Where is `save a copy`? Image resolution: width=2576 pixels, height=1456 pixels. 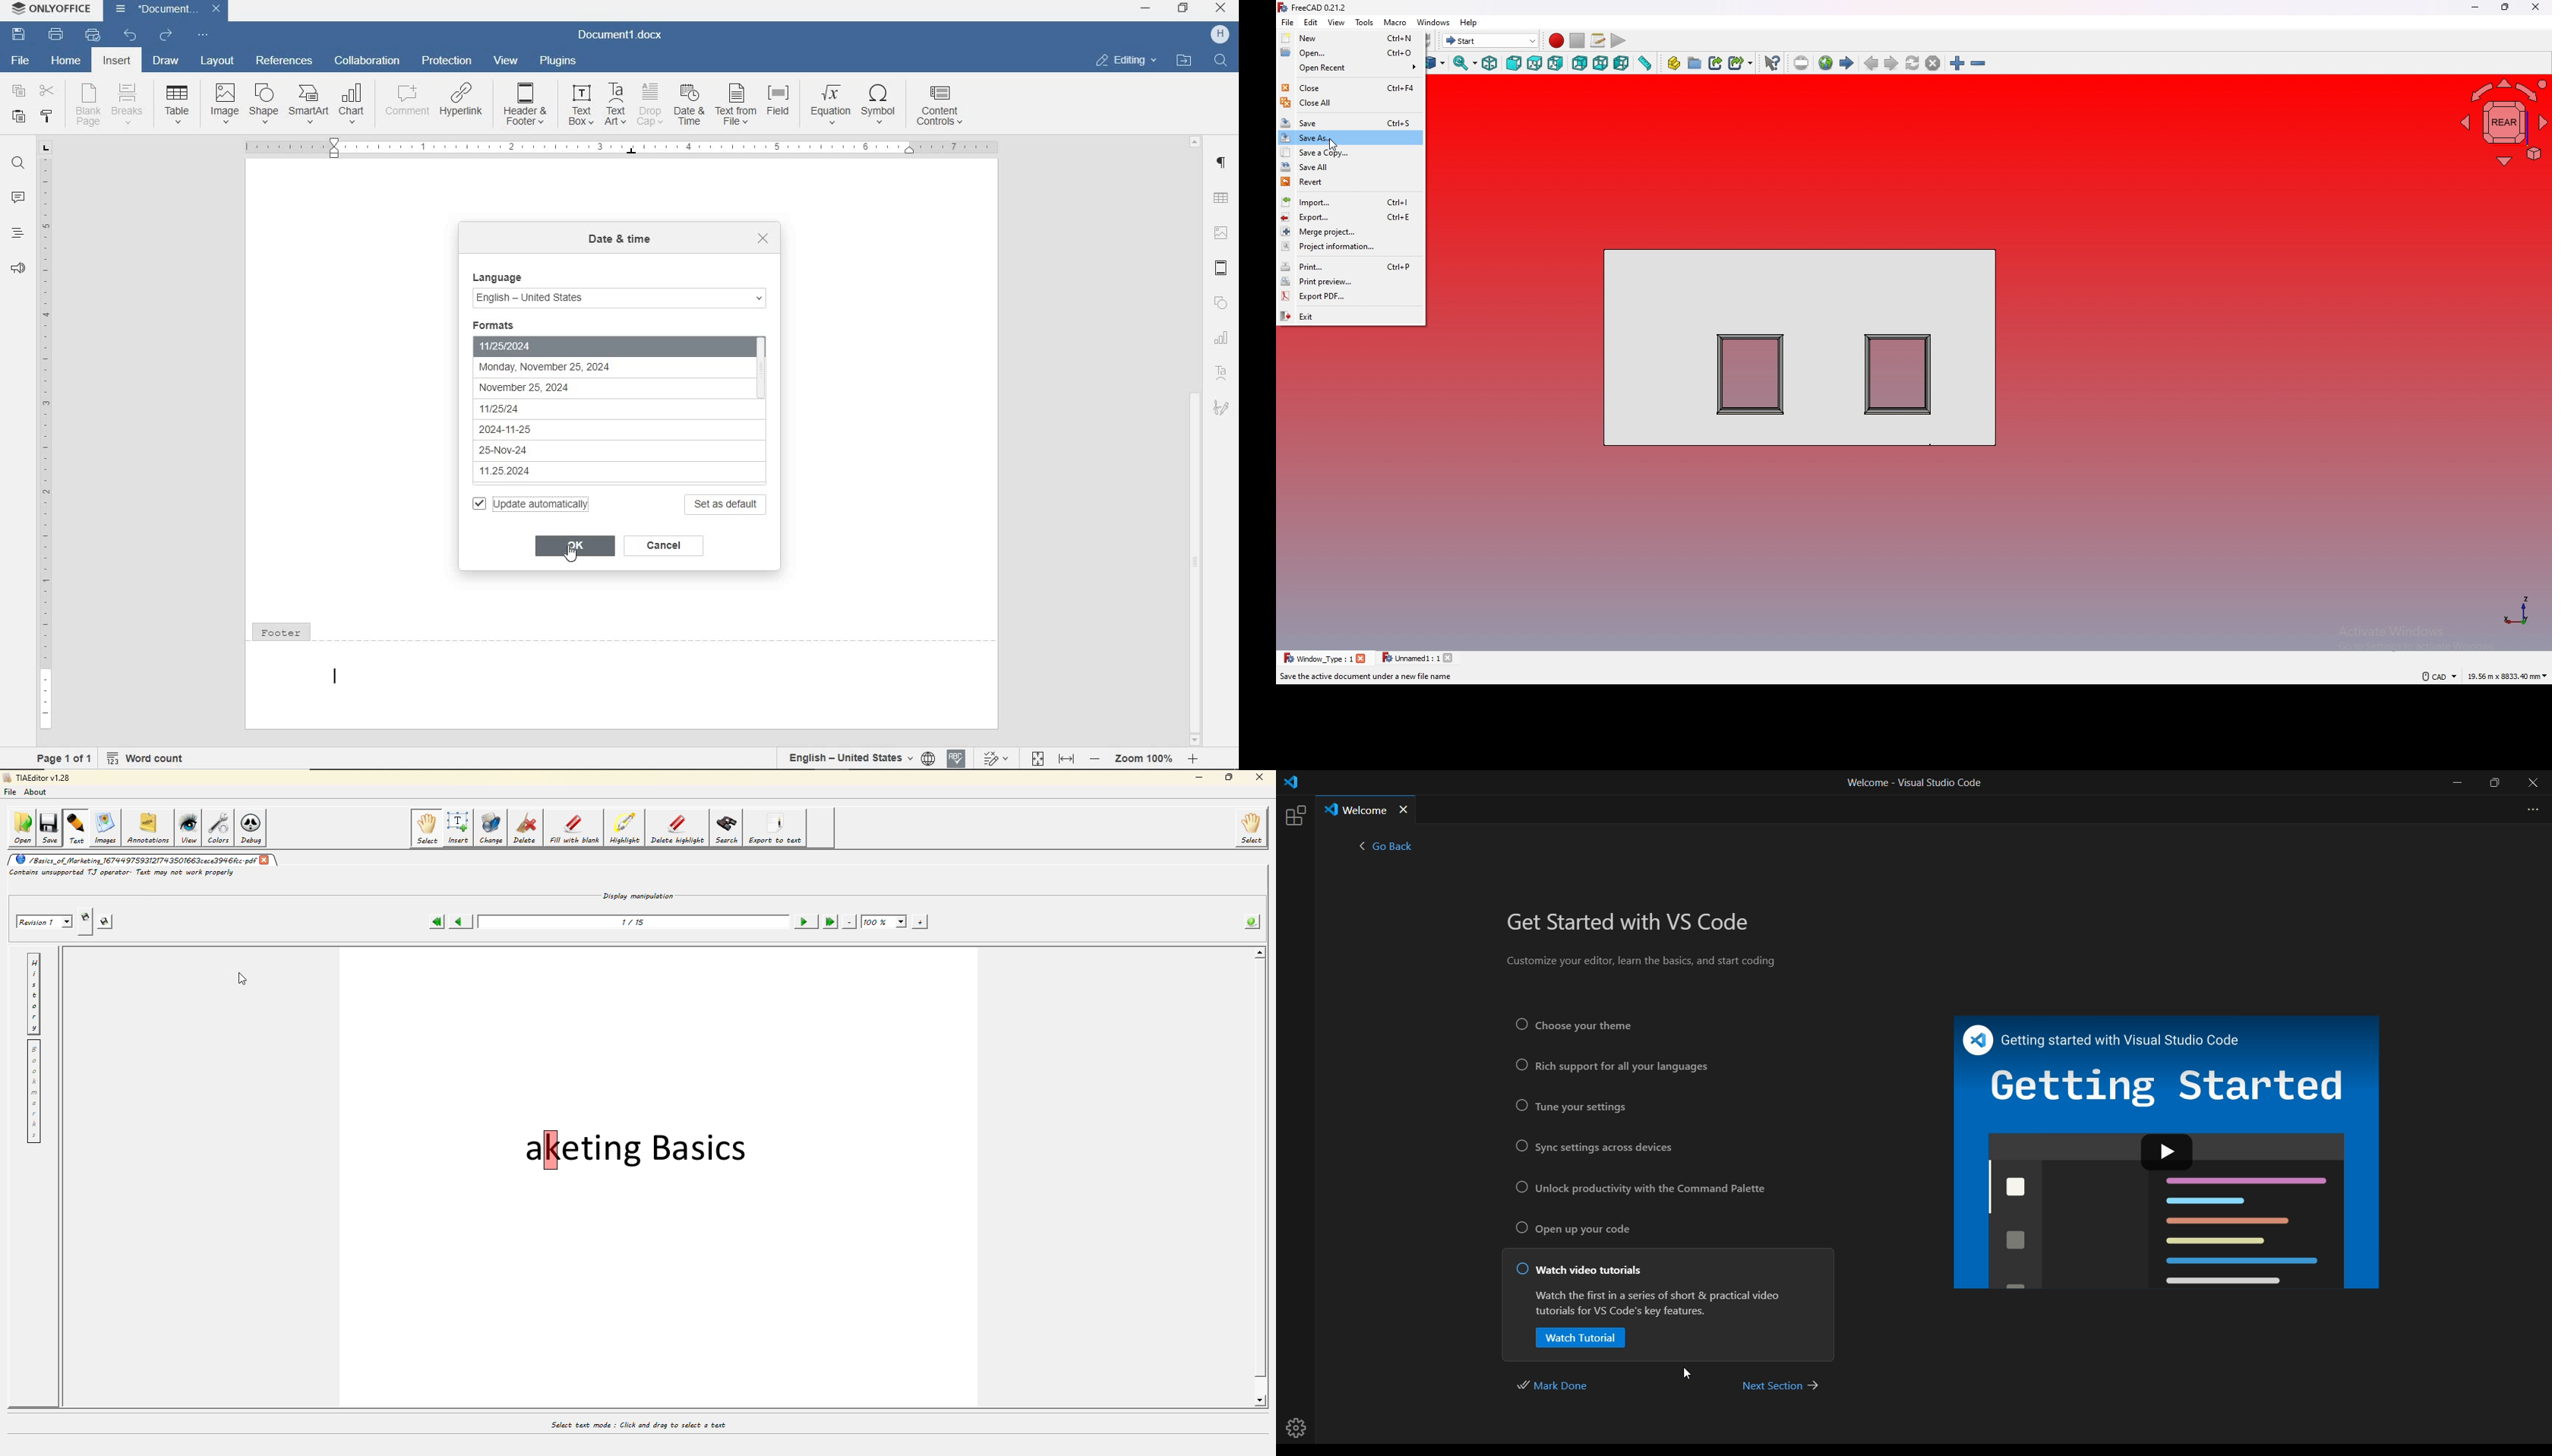 save a copy is located at coordinates (1350, 152).